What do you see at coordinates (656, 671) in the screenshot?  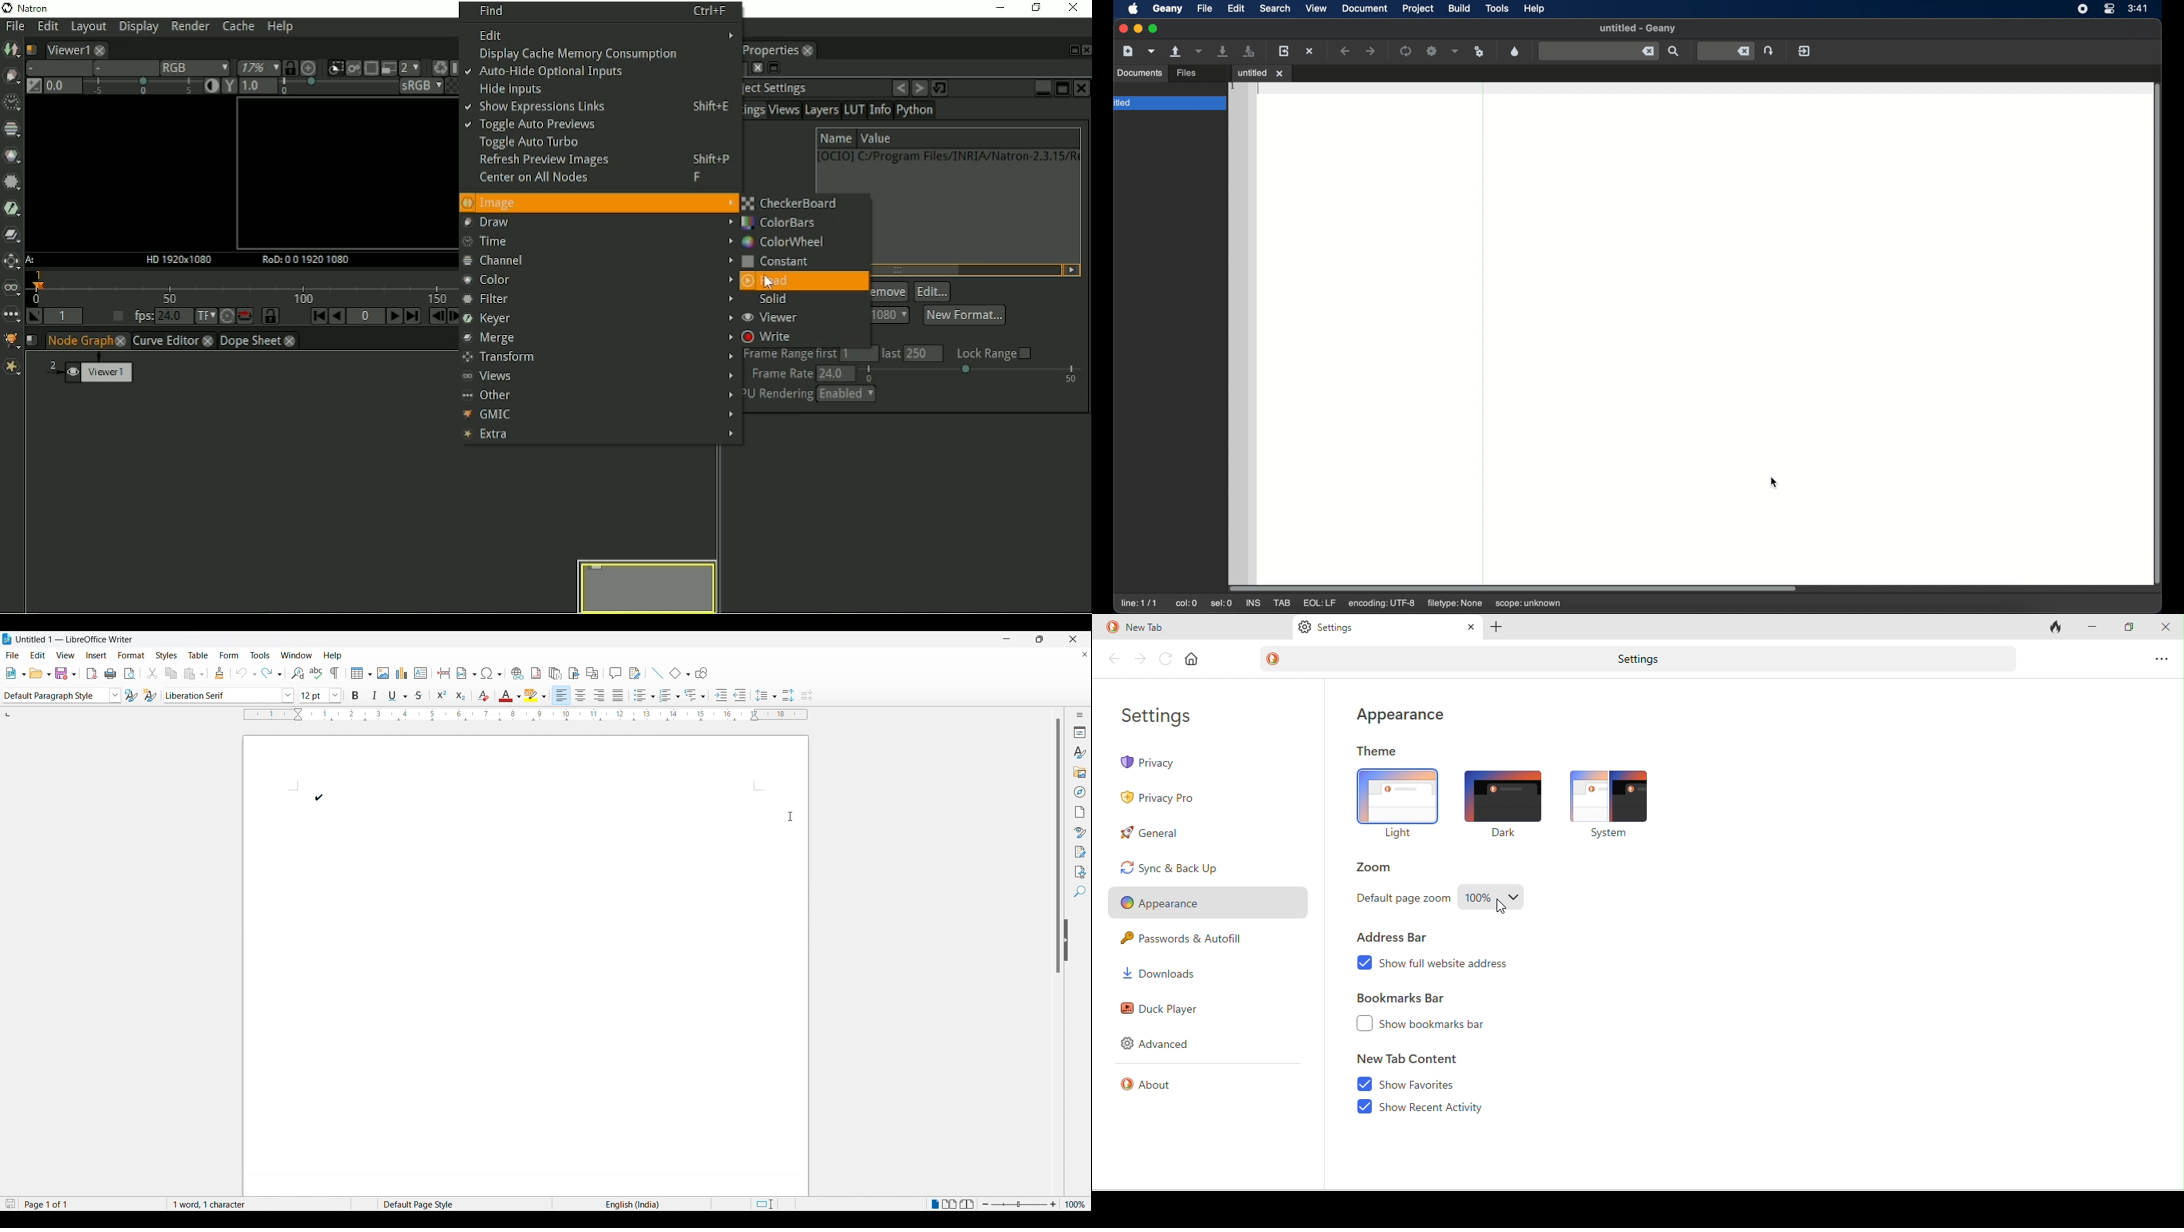 I see `add line` at bounding box center [656, 671].